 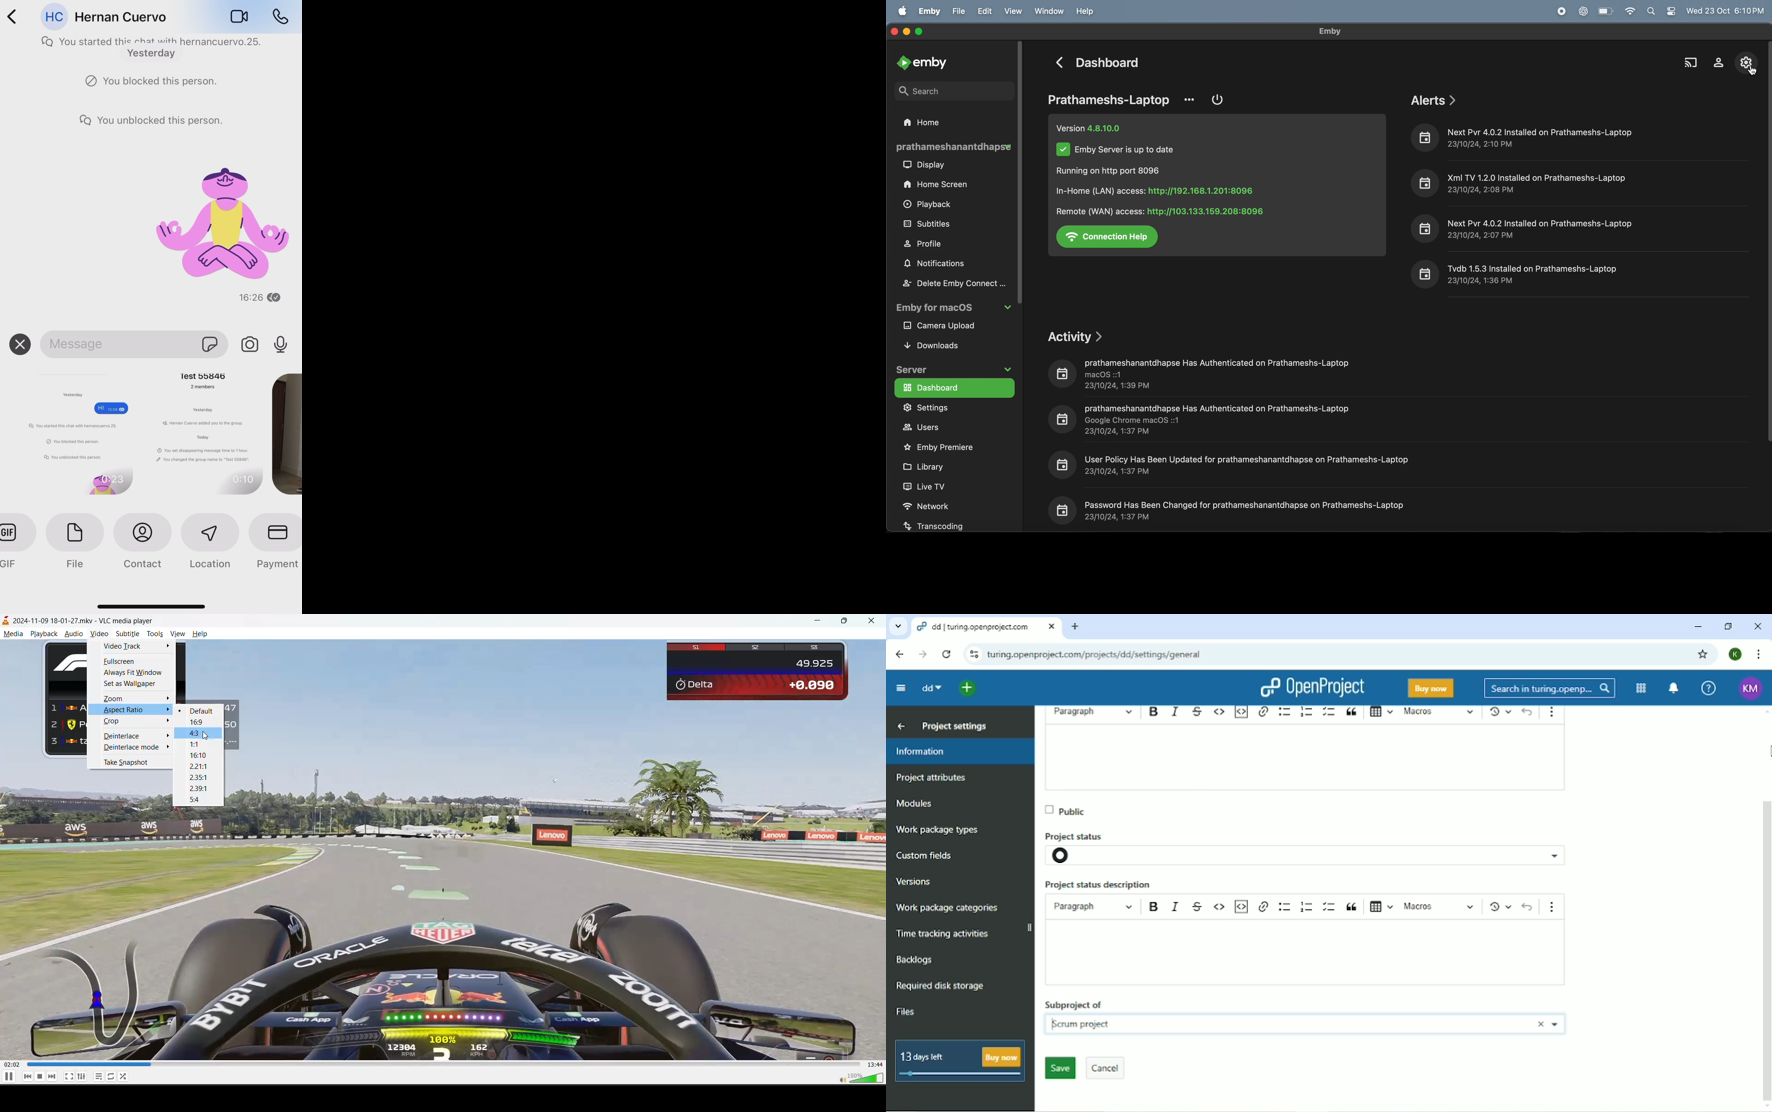 What do you see at coordinates (1067, 810) in the screenshot?
I see `Public` at bounding box center [1067, 810].